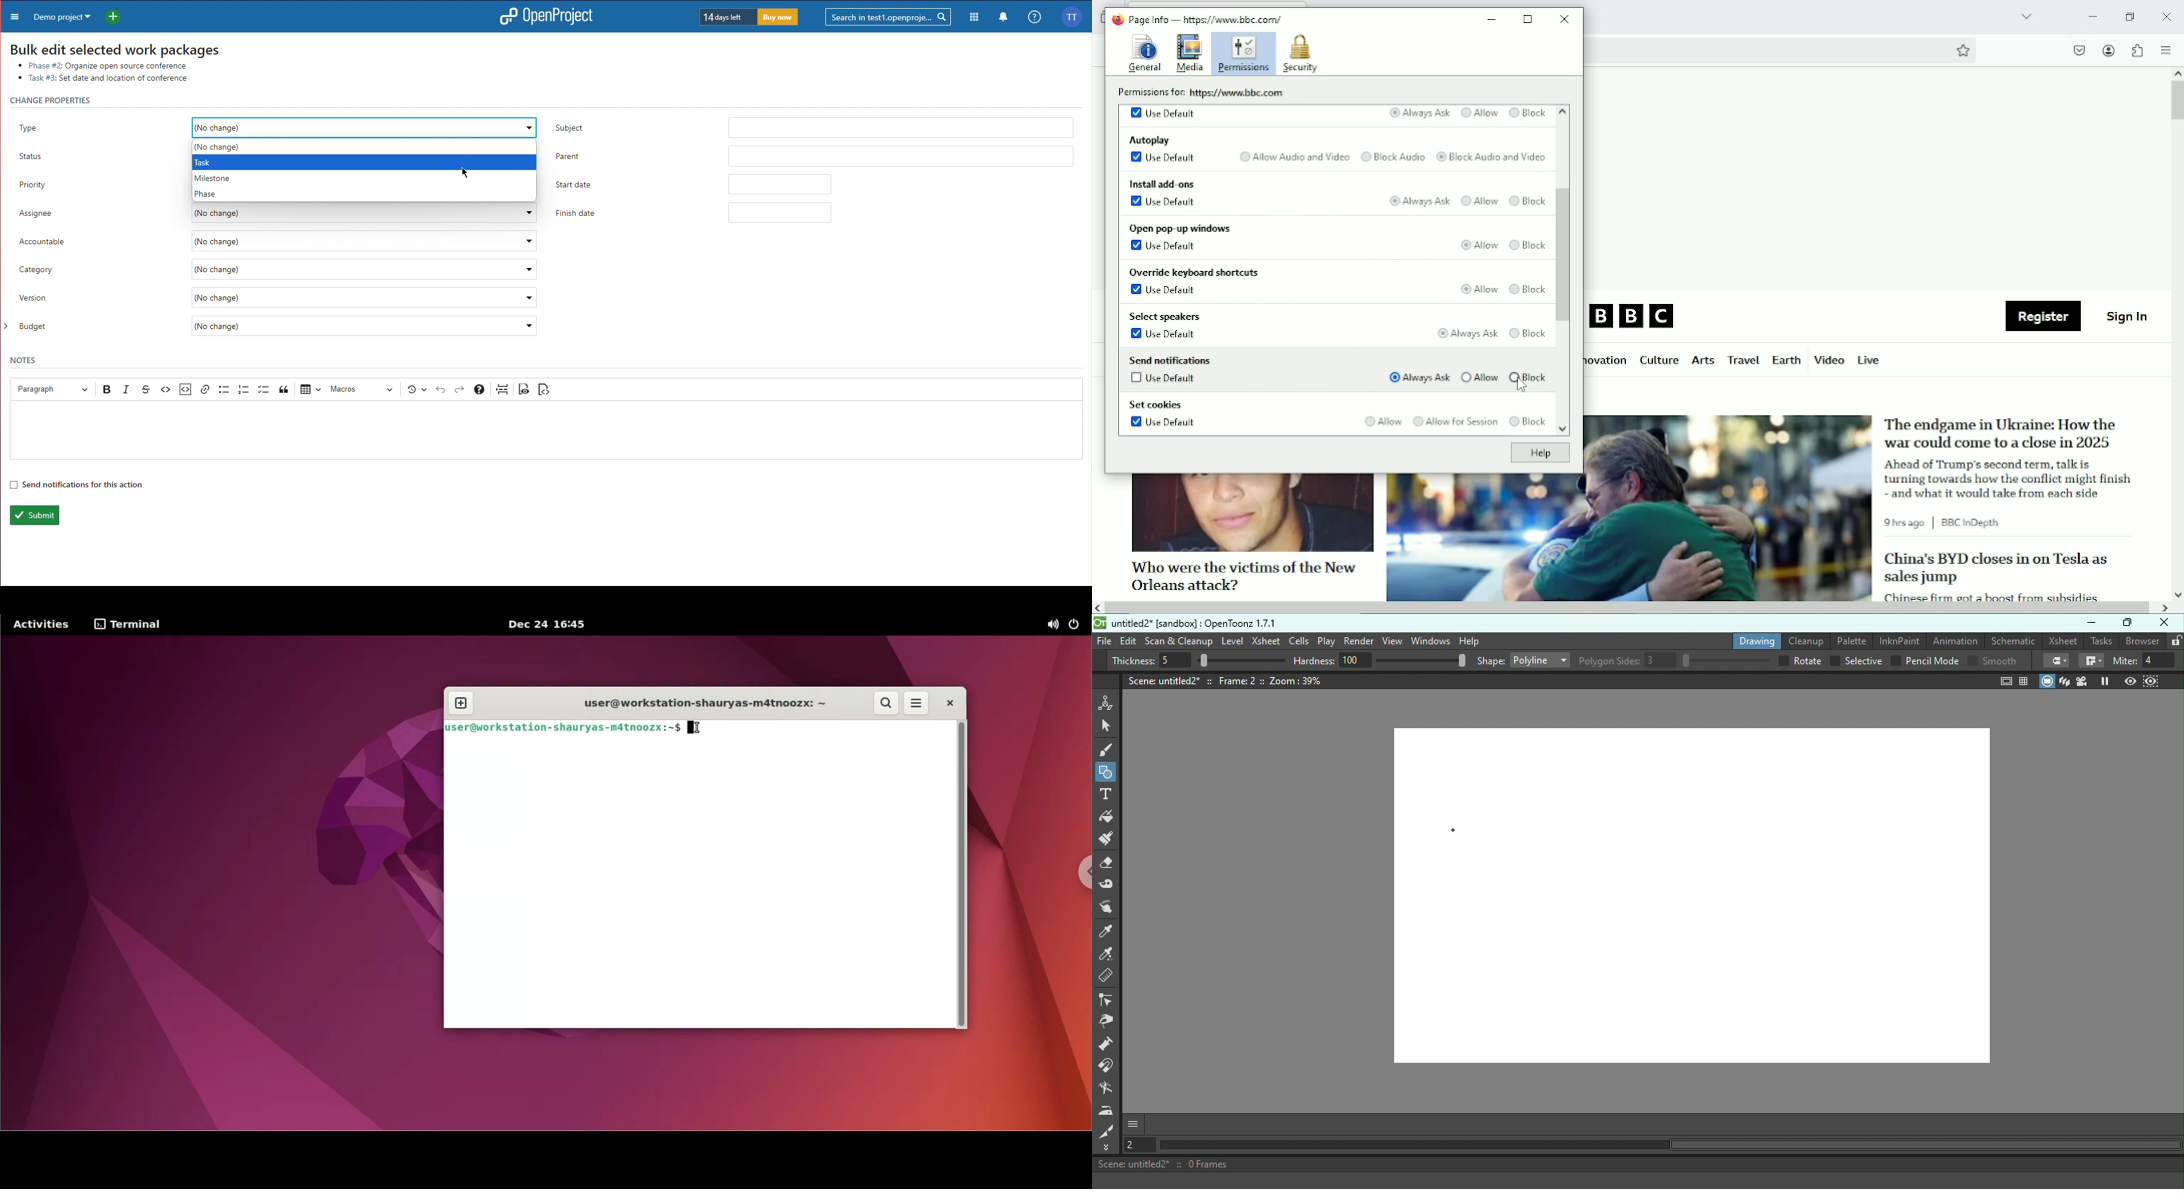 This screenshot has width=2184, height=1204. Describe the element at coordinates (1629, 538) in the screenshot. I see `image` at that location.